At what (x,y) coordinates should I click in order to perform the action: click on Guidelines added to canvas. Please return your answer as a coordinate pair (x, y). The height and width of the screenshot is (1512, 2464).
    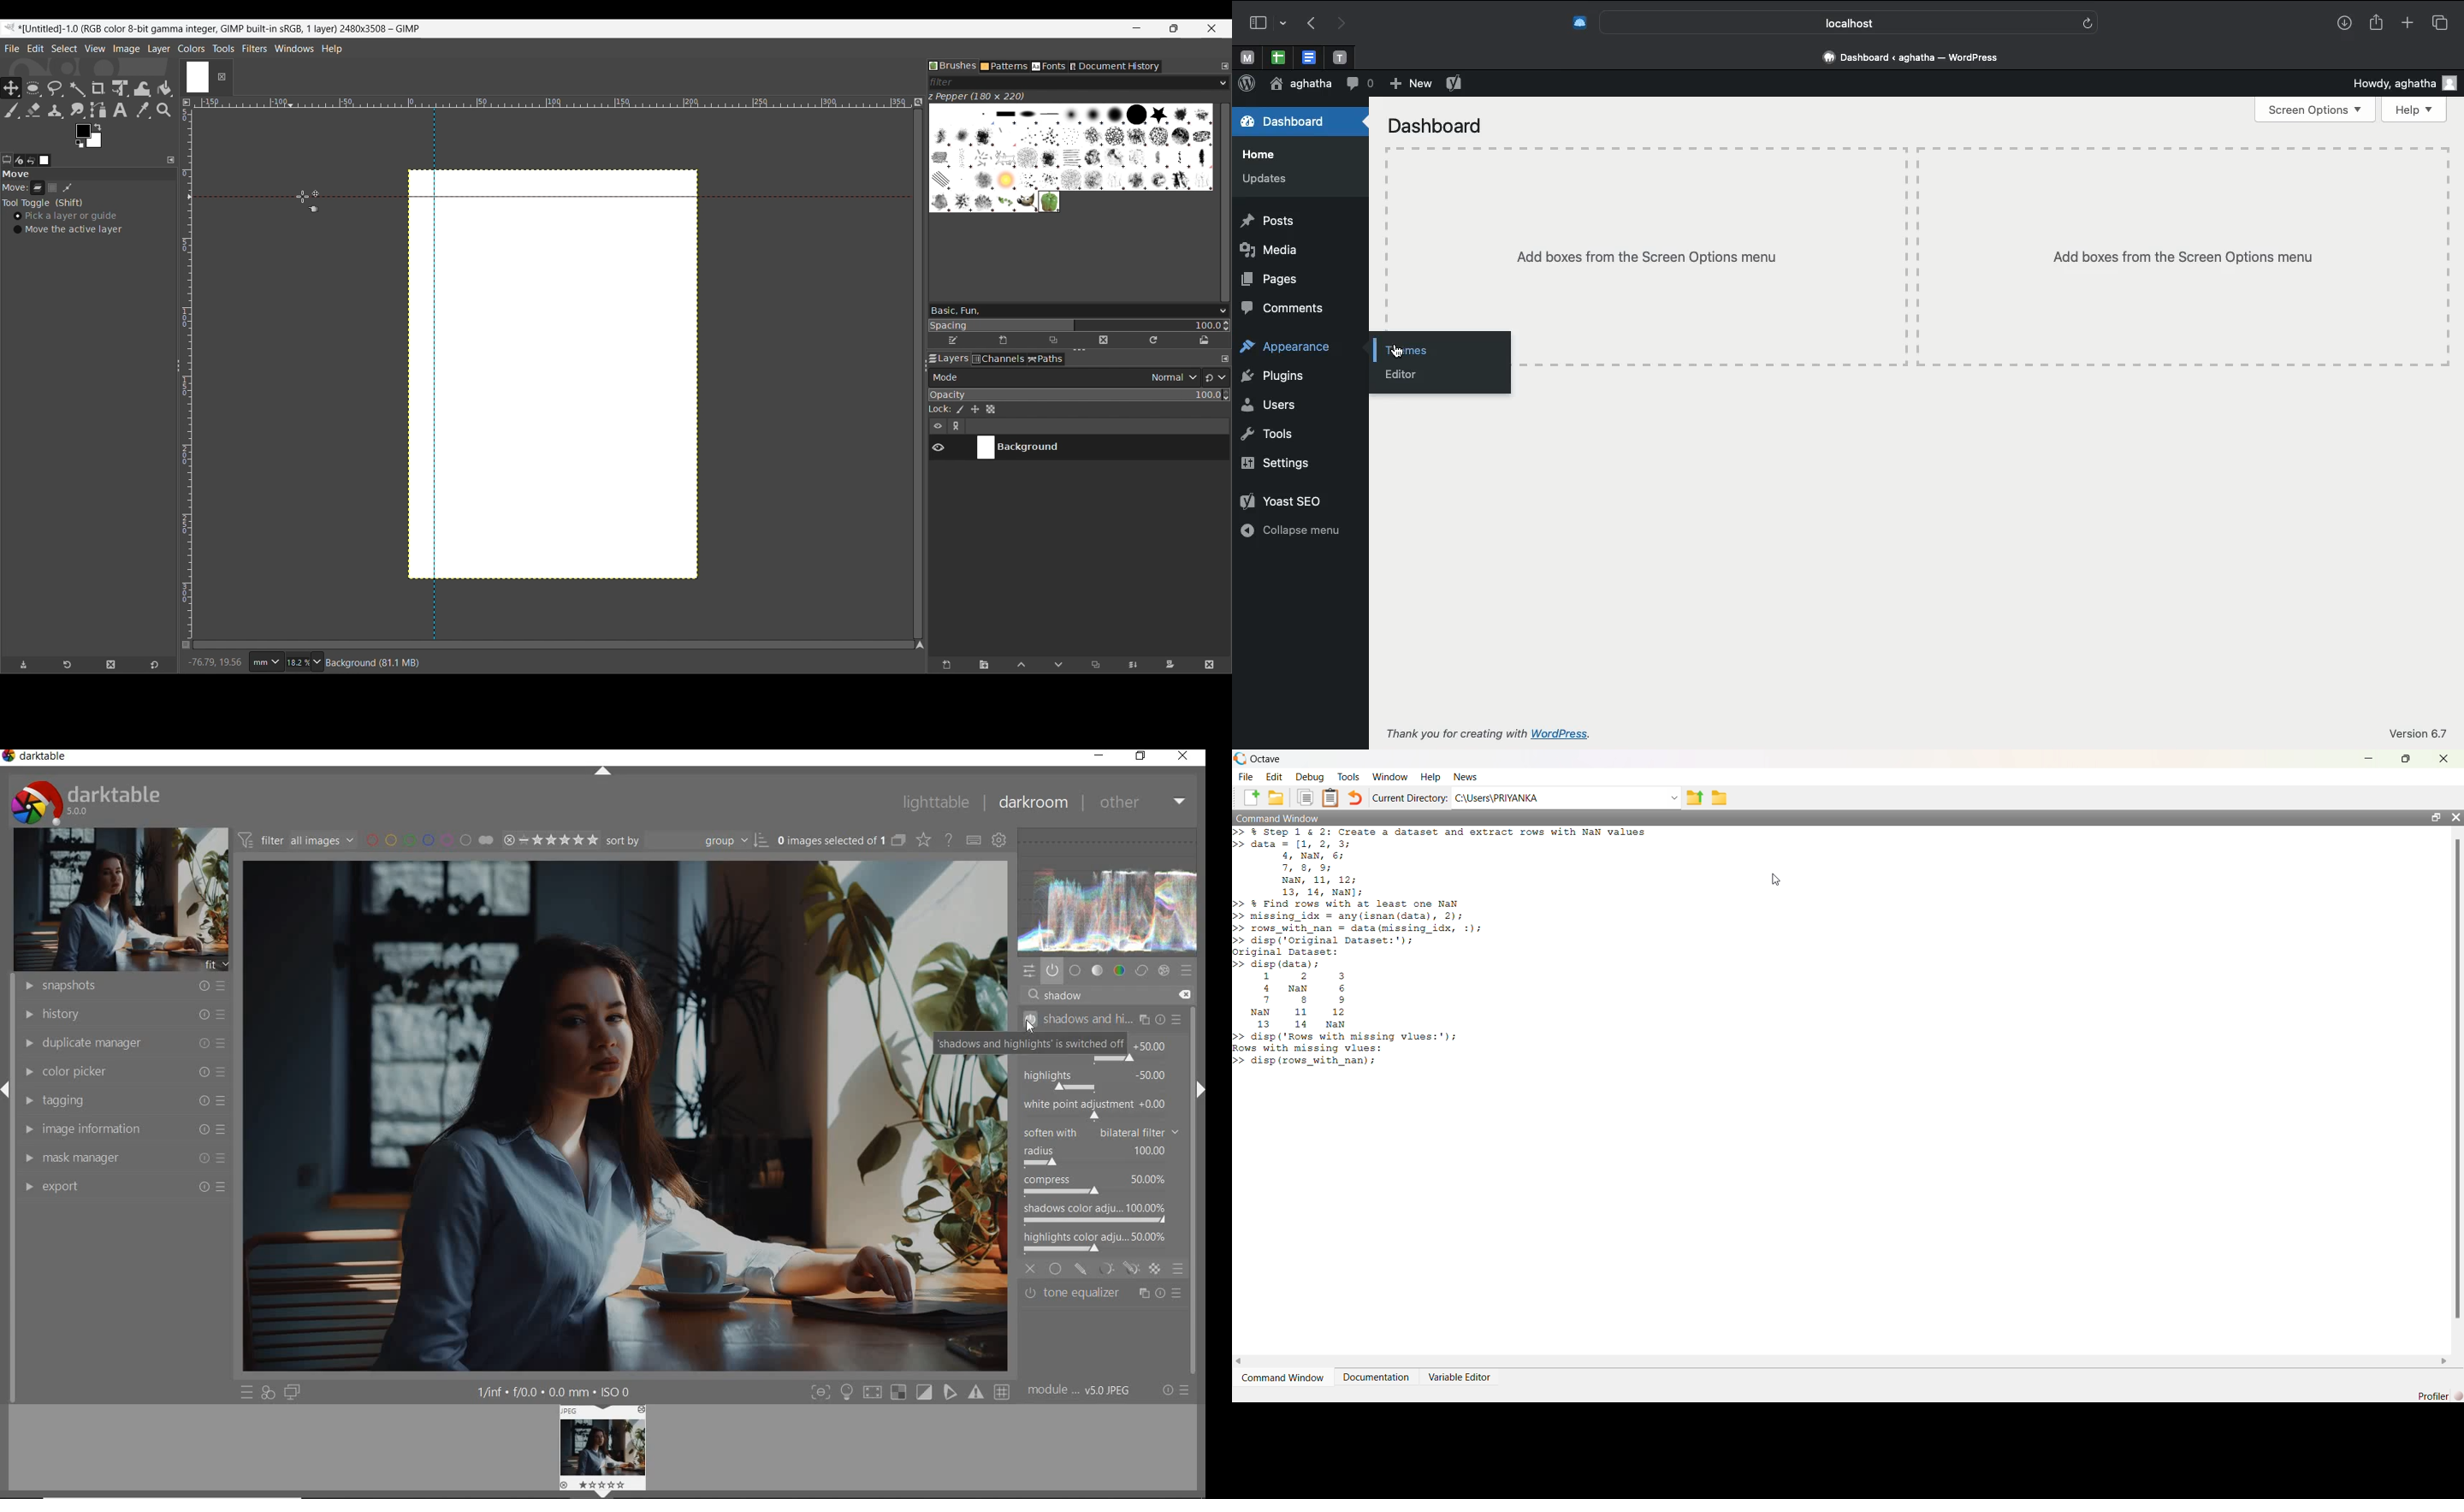
    Looking at the image, I should click on (543, 374).